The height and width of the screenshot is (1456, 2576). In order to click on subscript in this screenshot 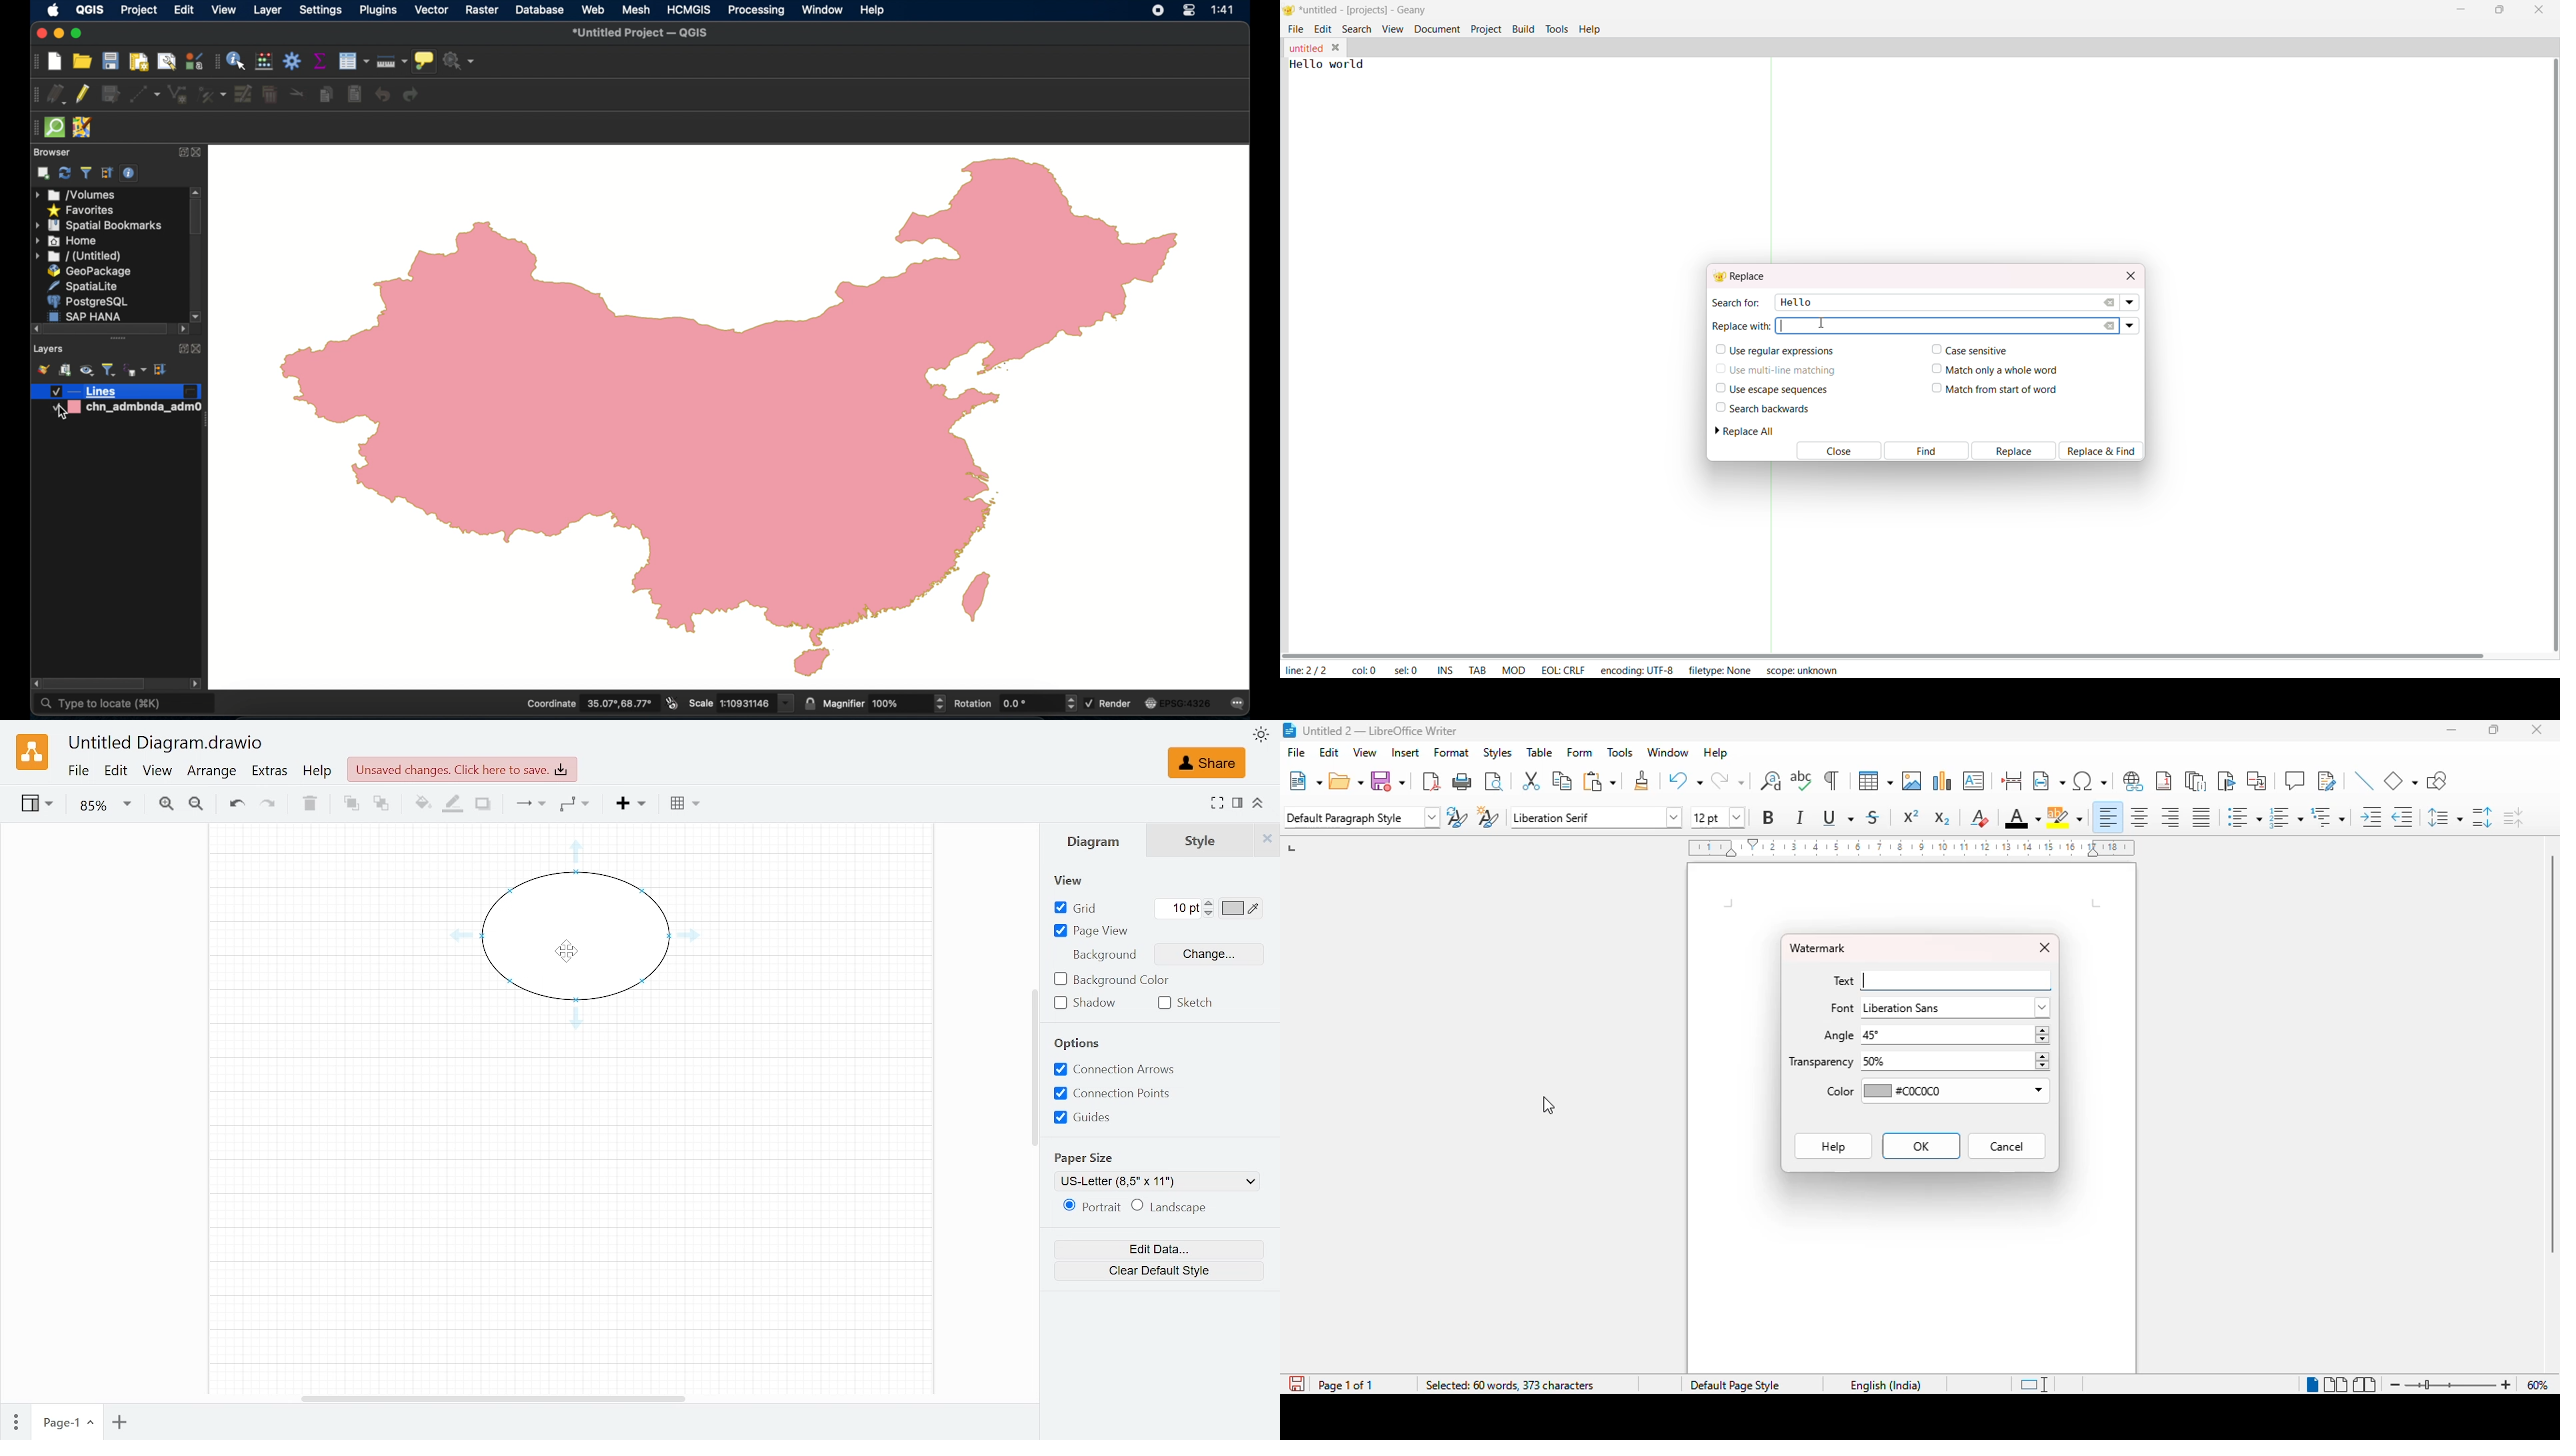, I will do `click(1942, 818)`.